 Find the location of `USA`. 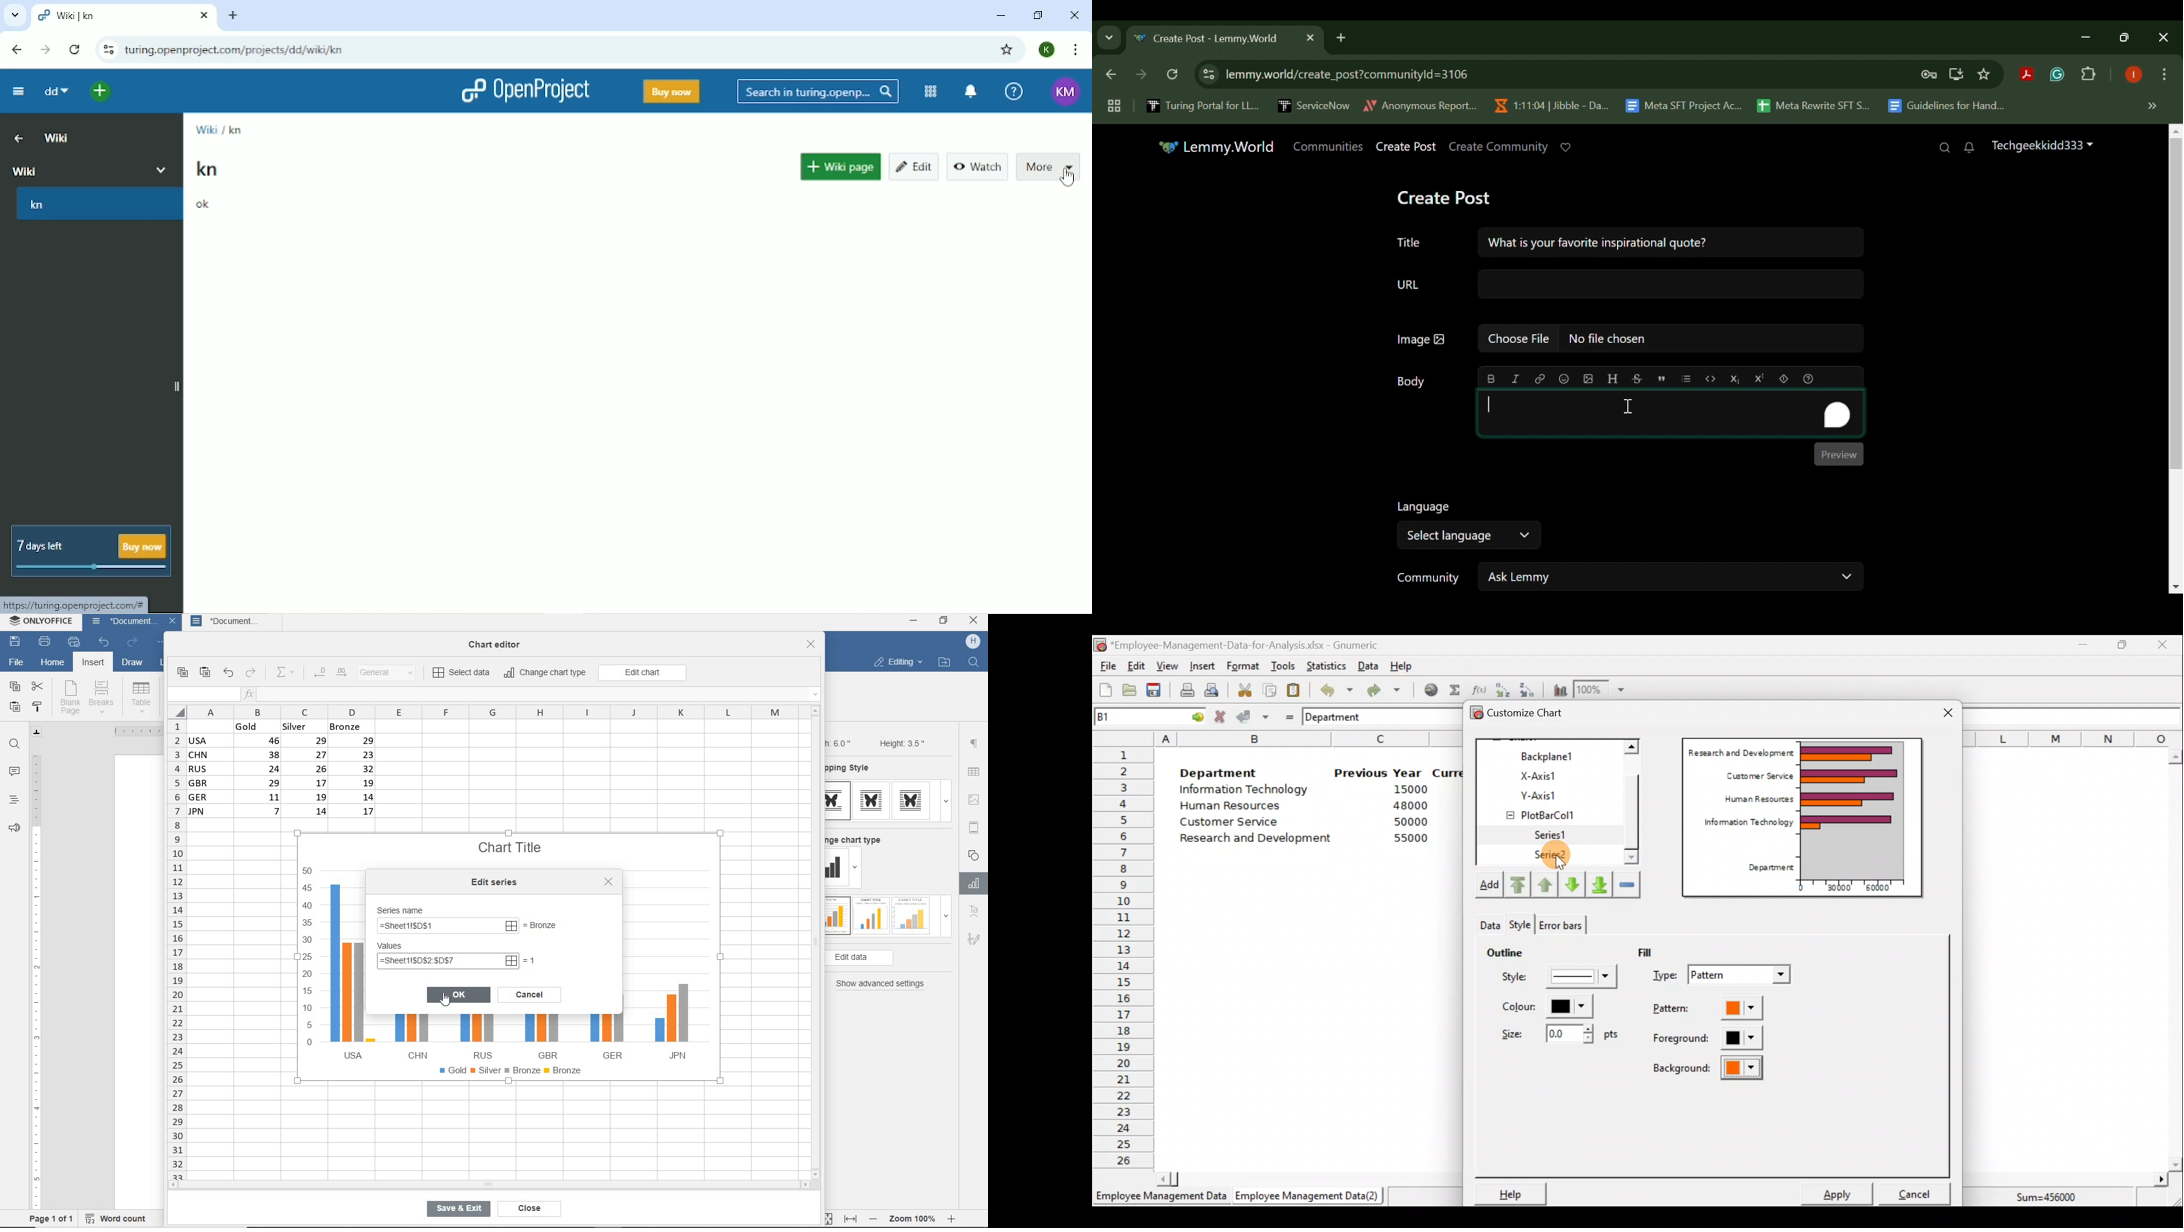

USA is located at coordinates (349, 971).